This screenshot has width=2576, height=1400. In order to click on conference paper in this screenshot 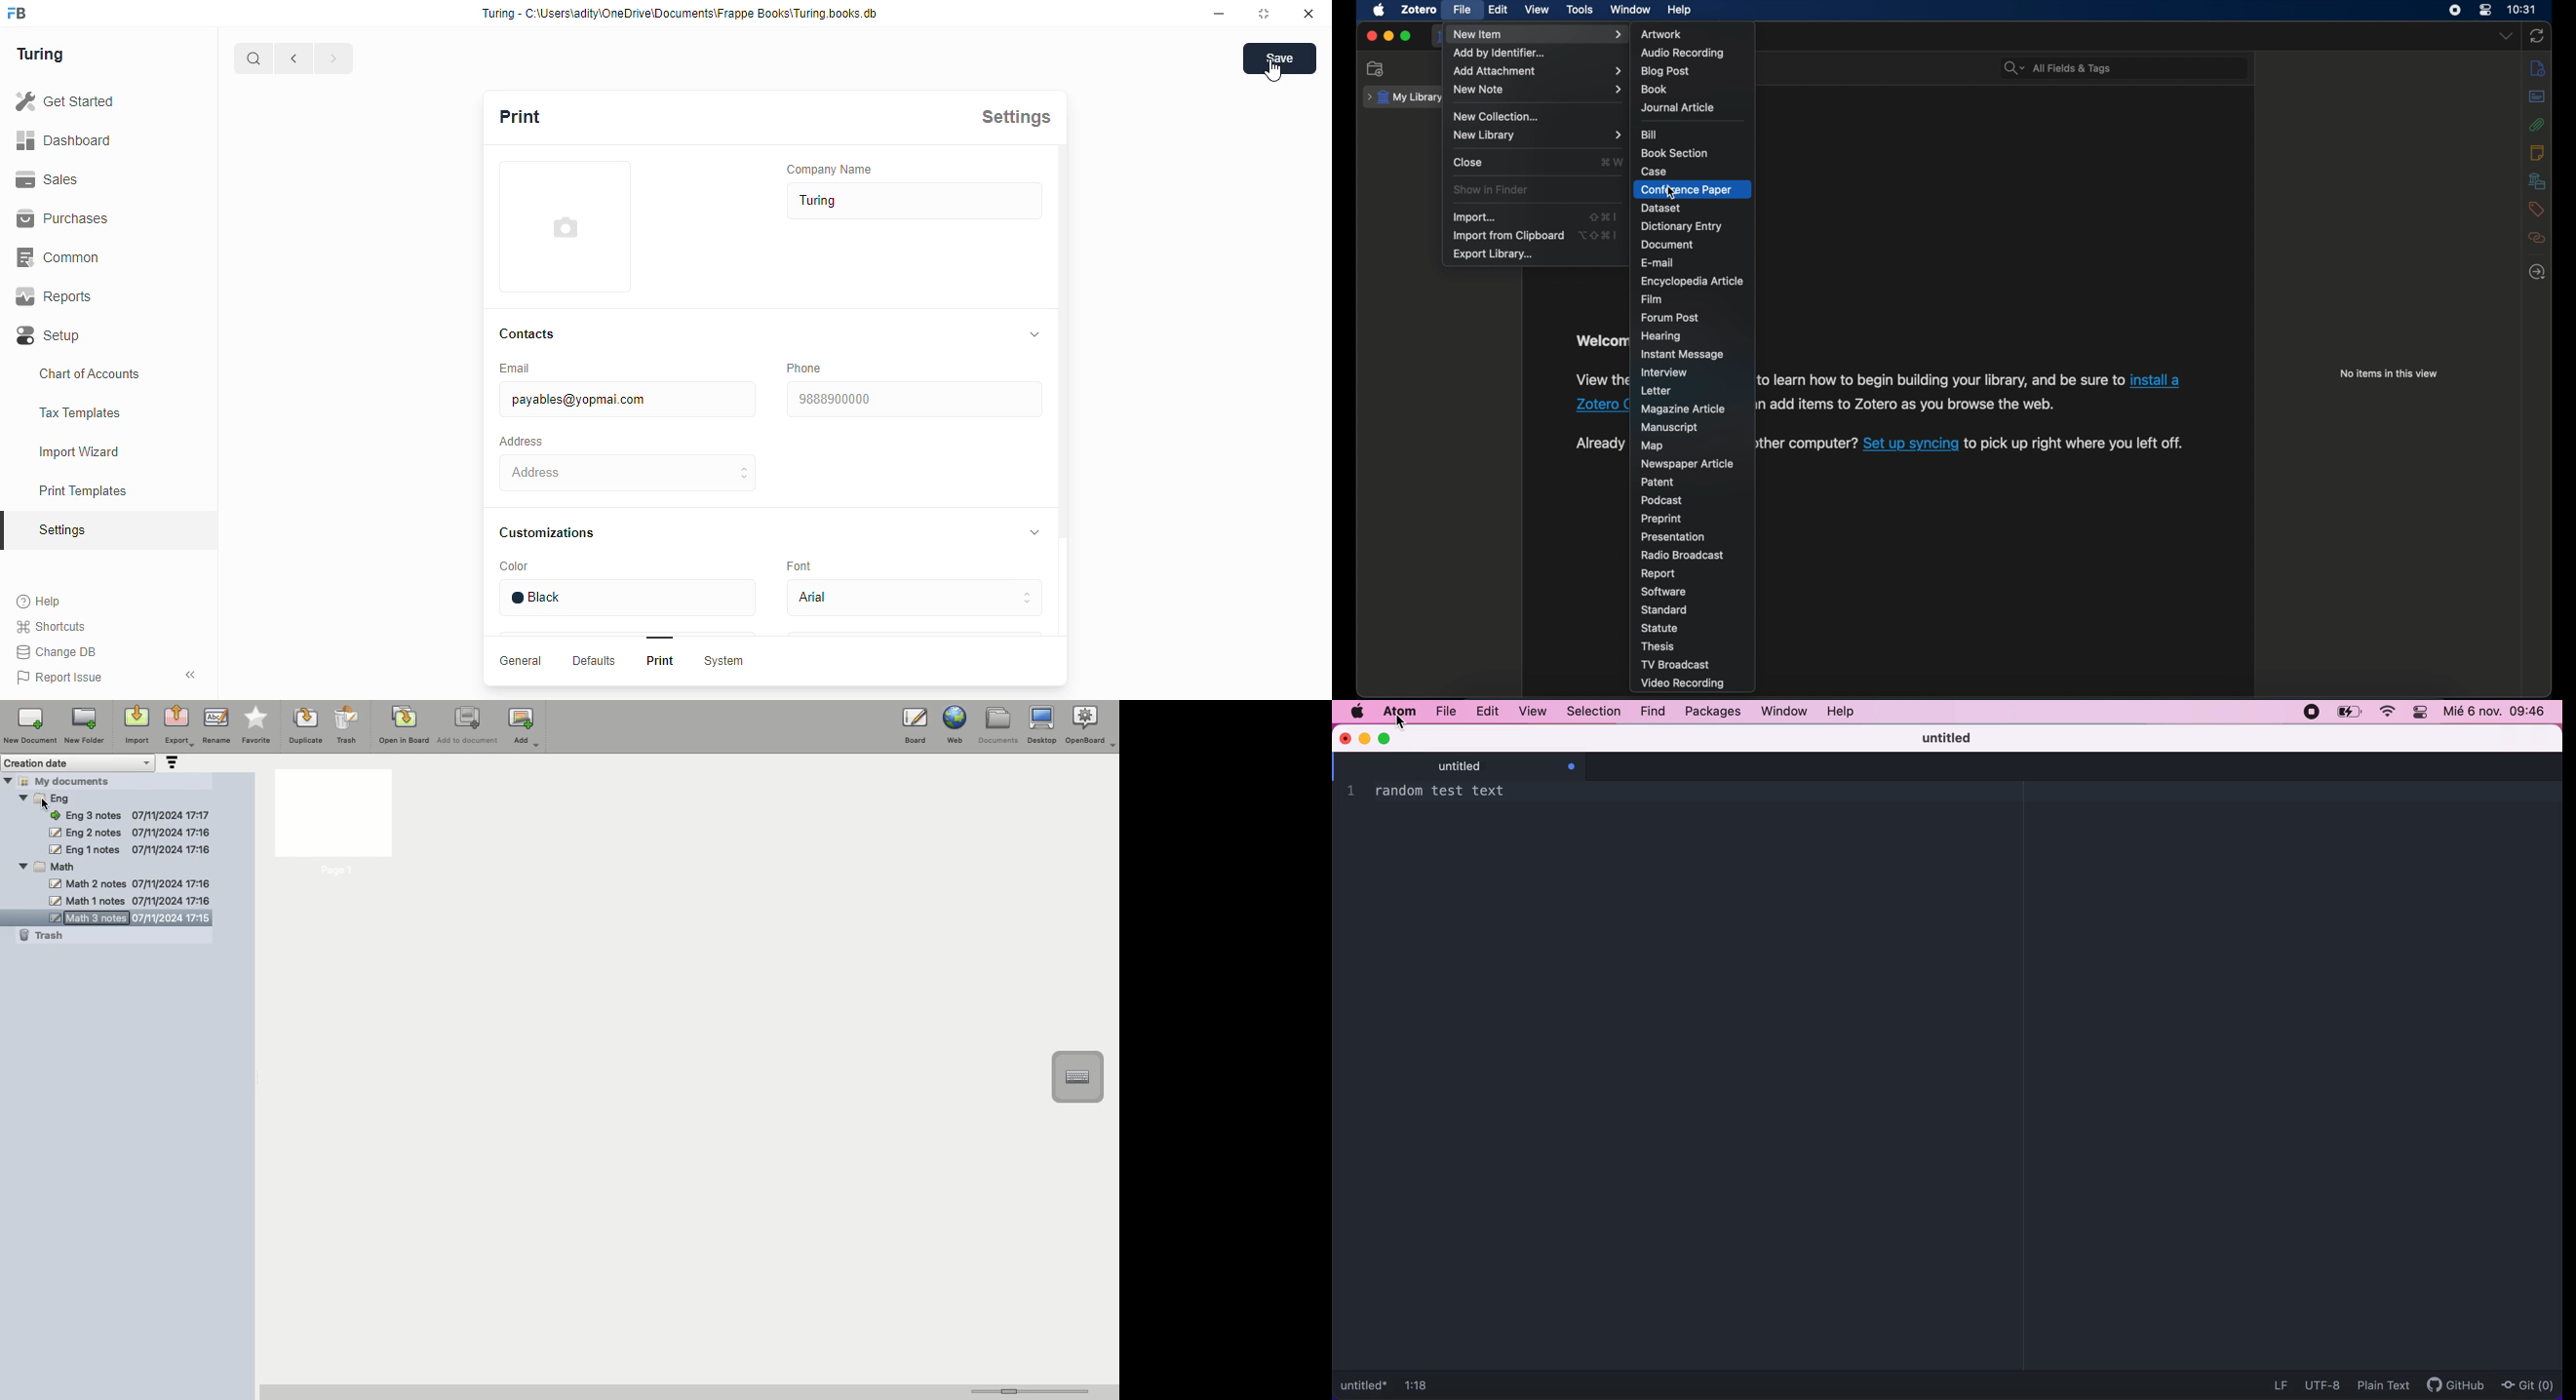, I will do `click(1686, 190)`.